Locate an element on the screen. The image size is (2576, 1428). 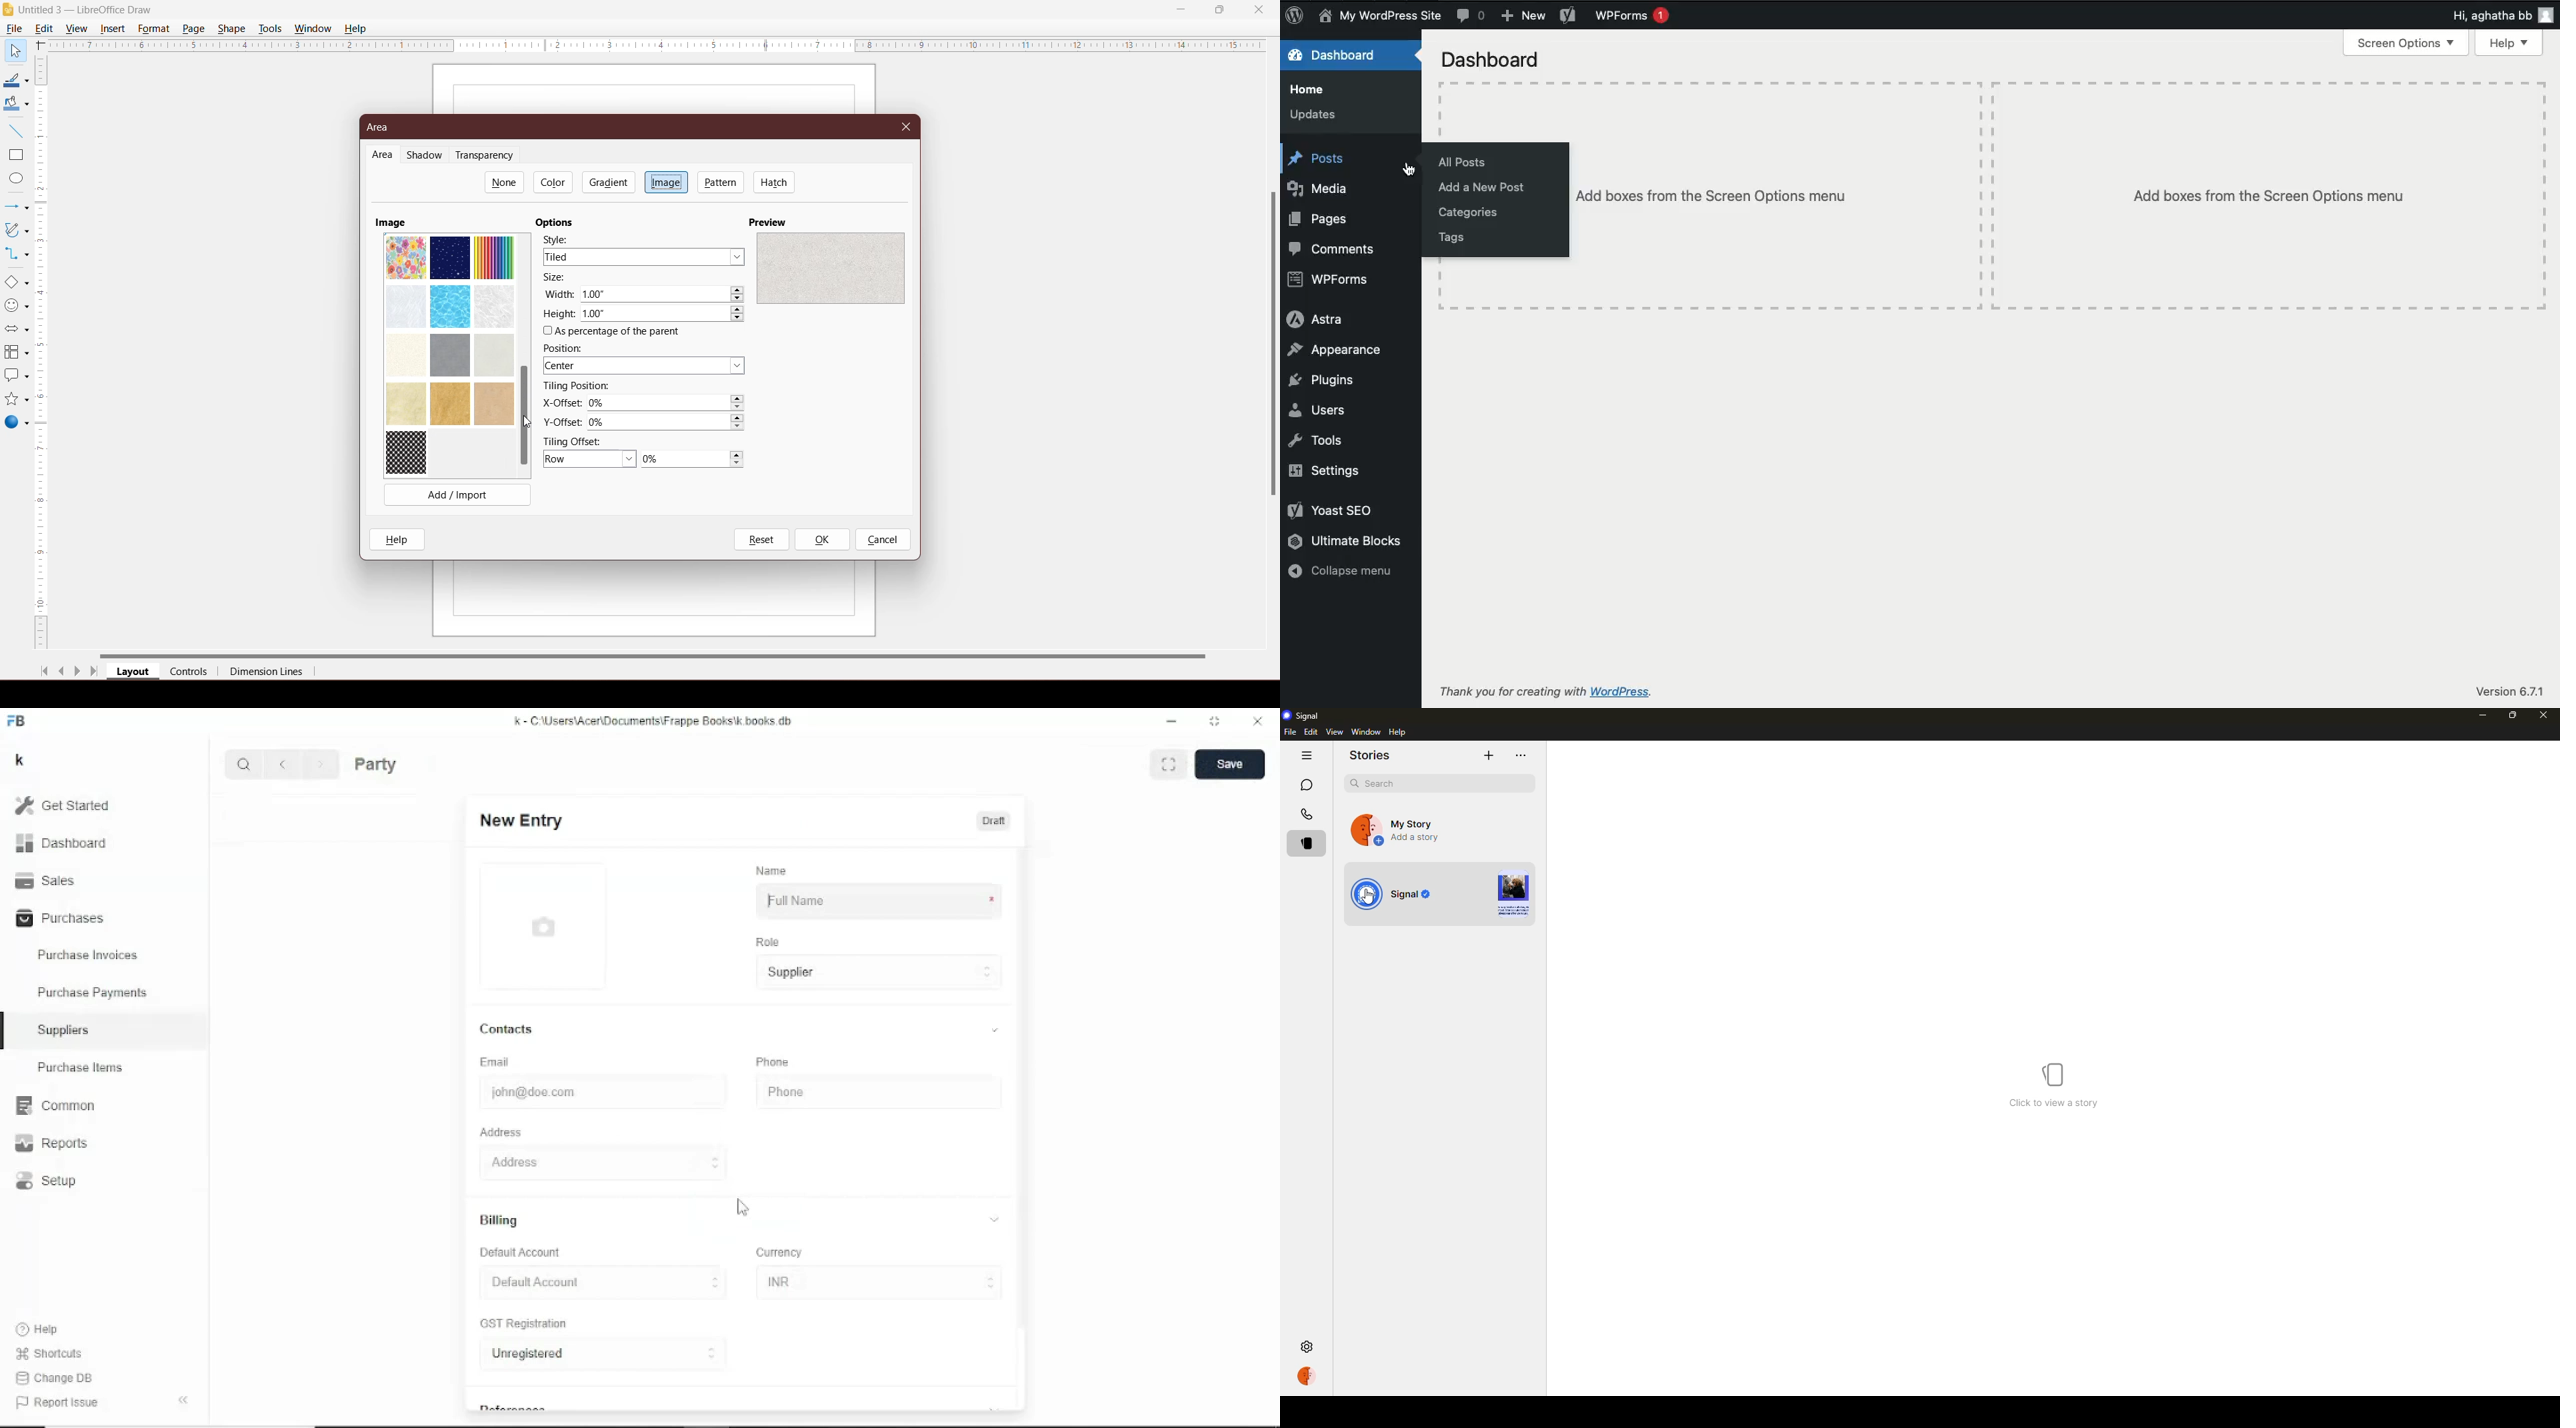
Ellipse is located at coordinates (13, 180).